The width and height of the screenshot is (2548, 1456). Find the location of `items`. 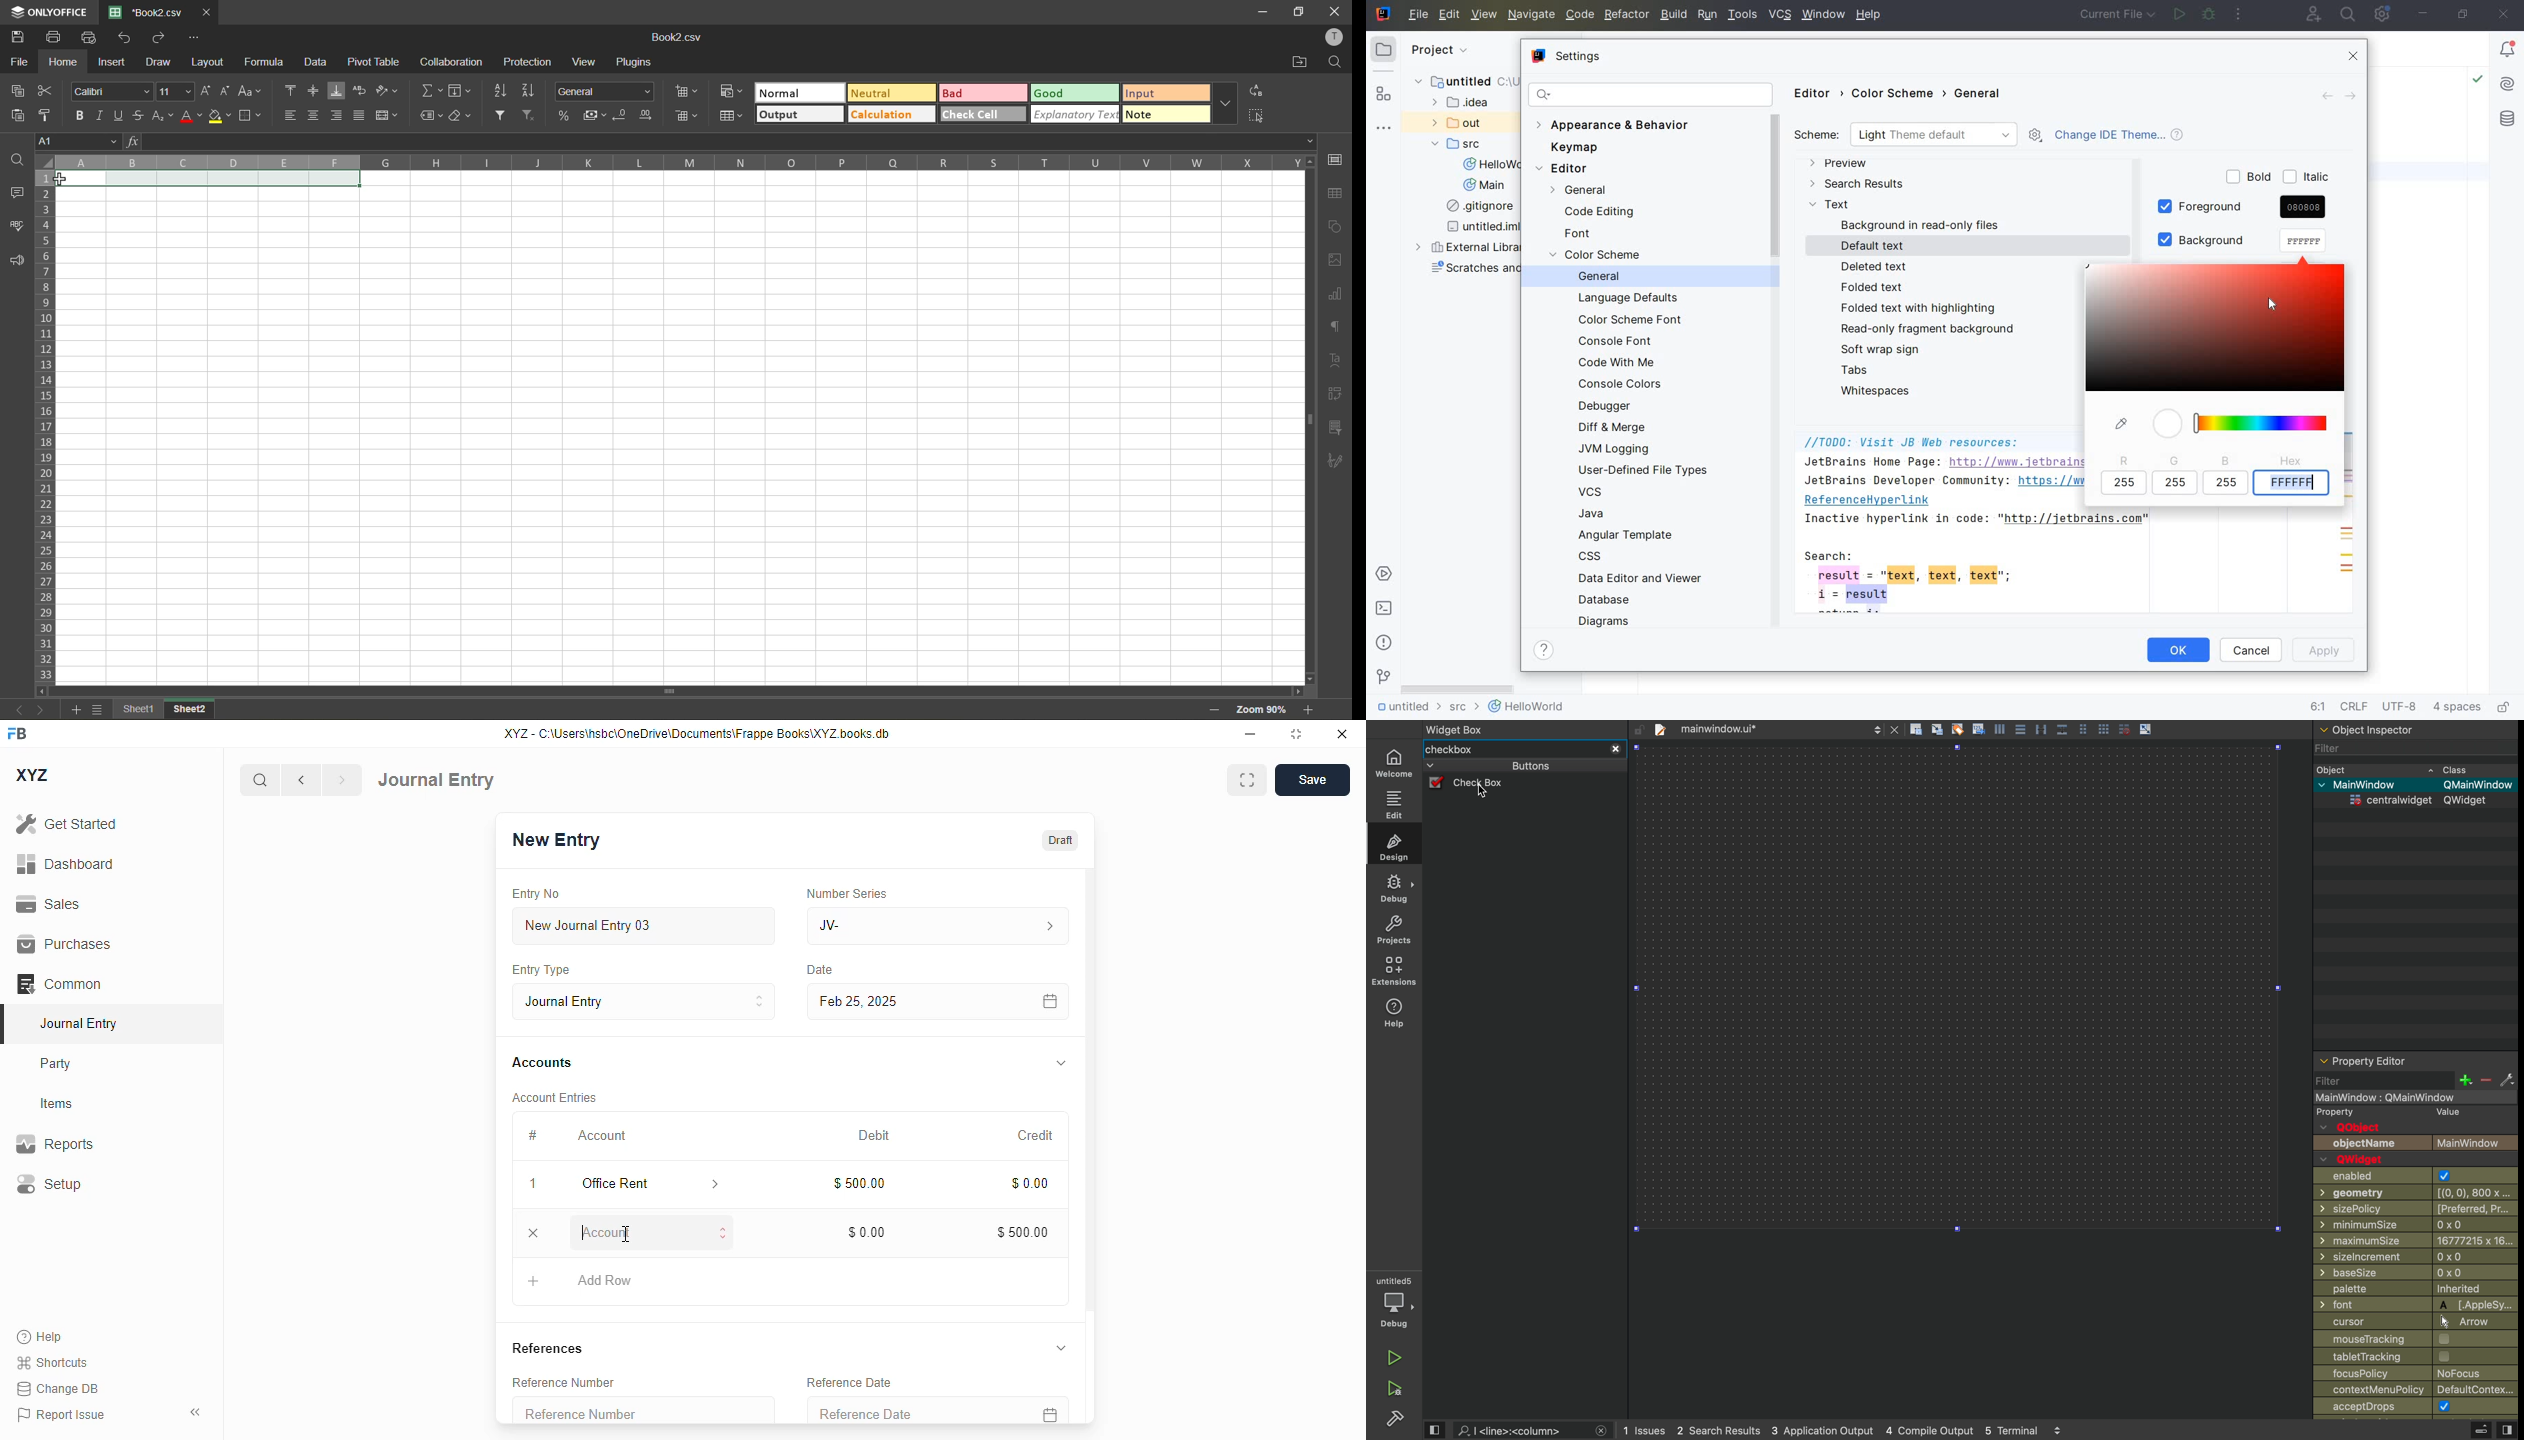

items is located at coordinates (57, 1104).